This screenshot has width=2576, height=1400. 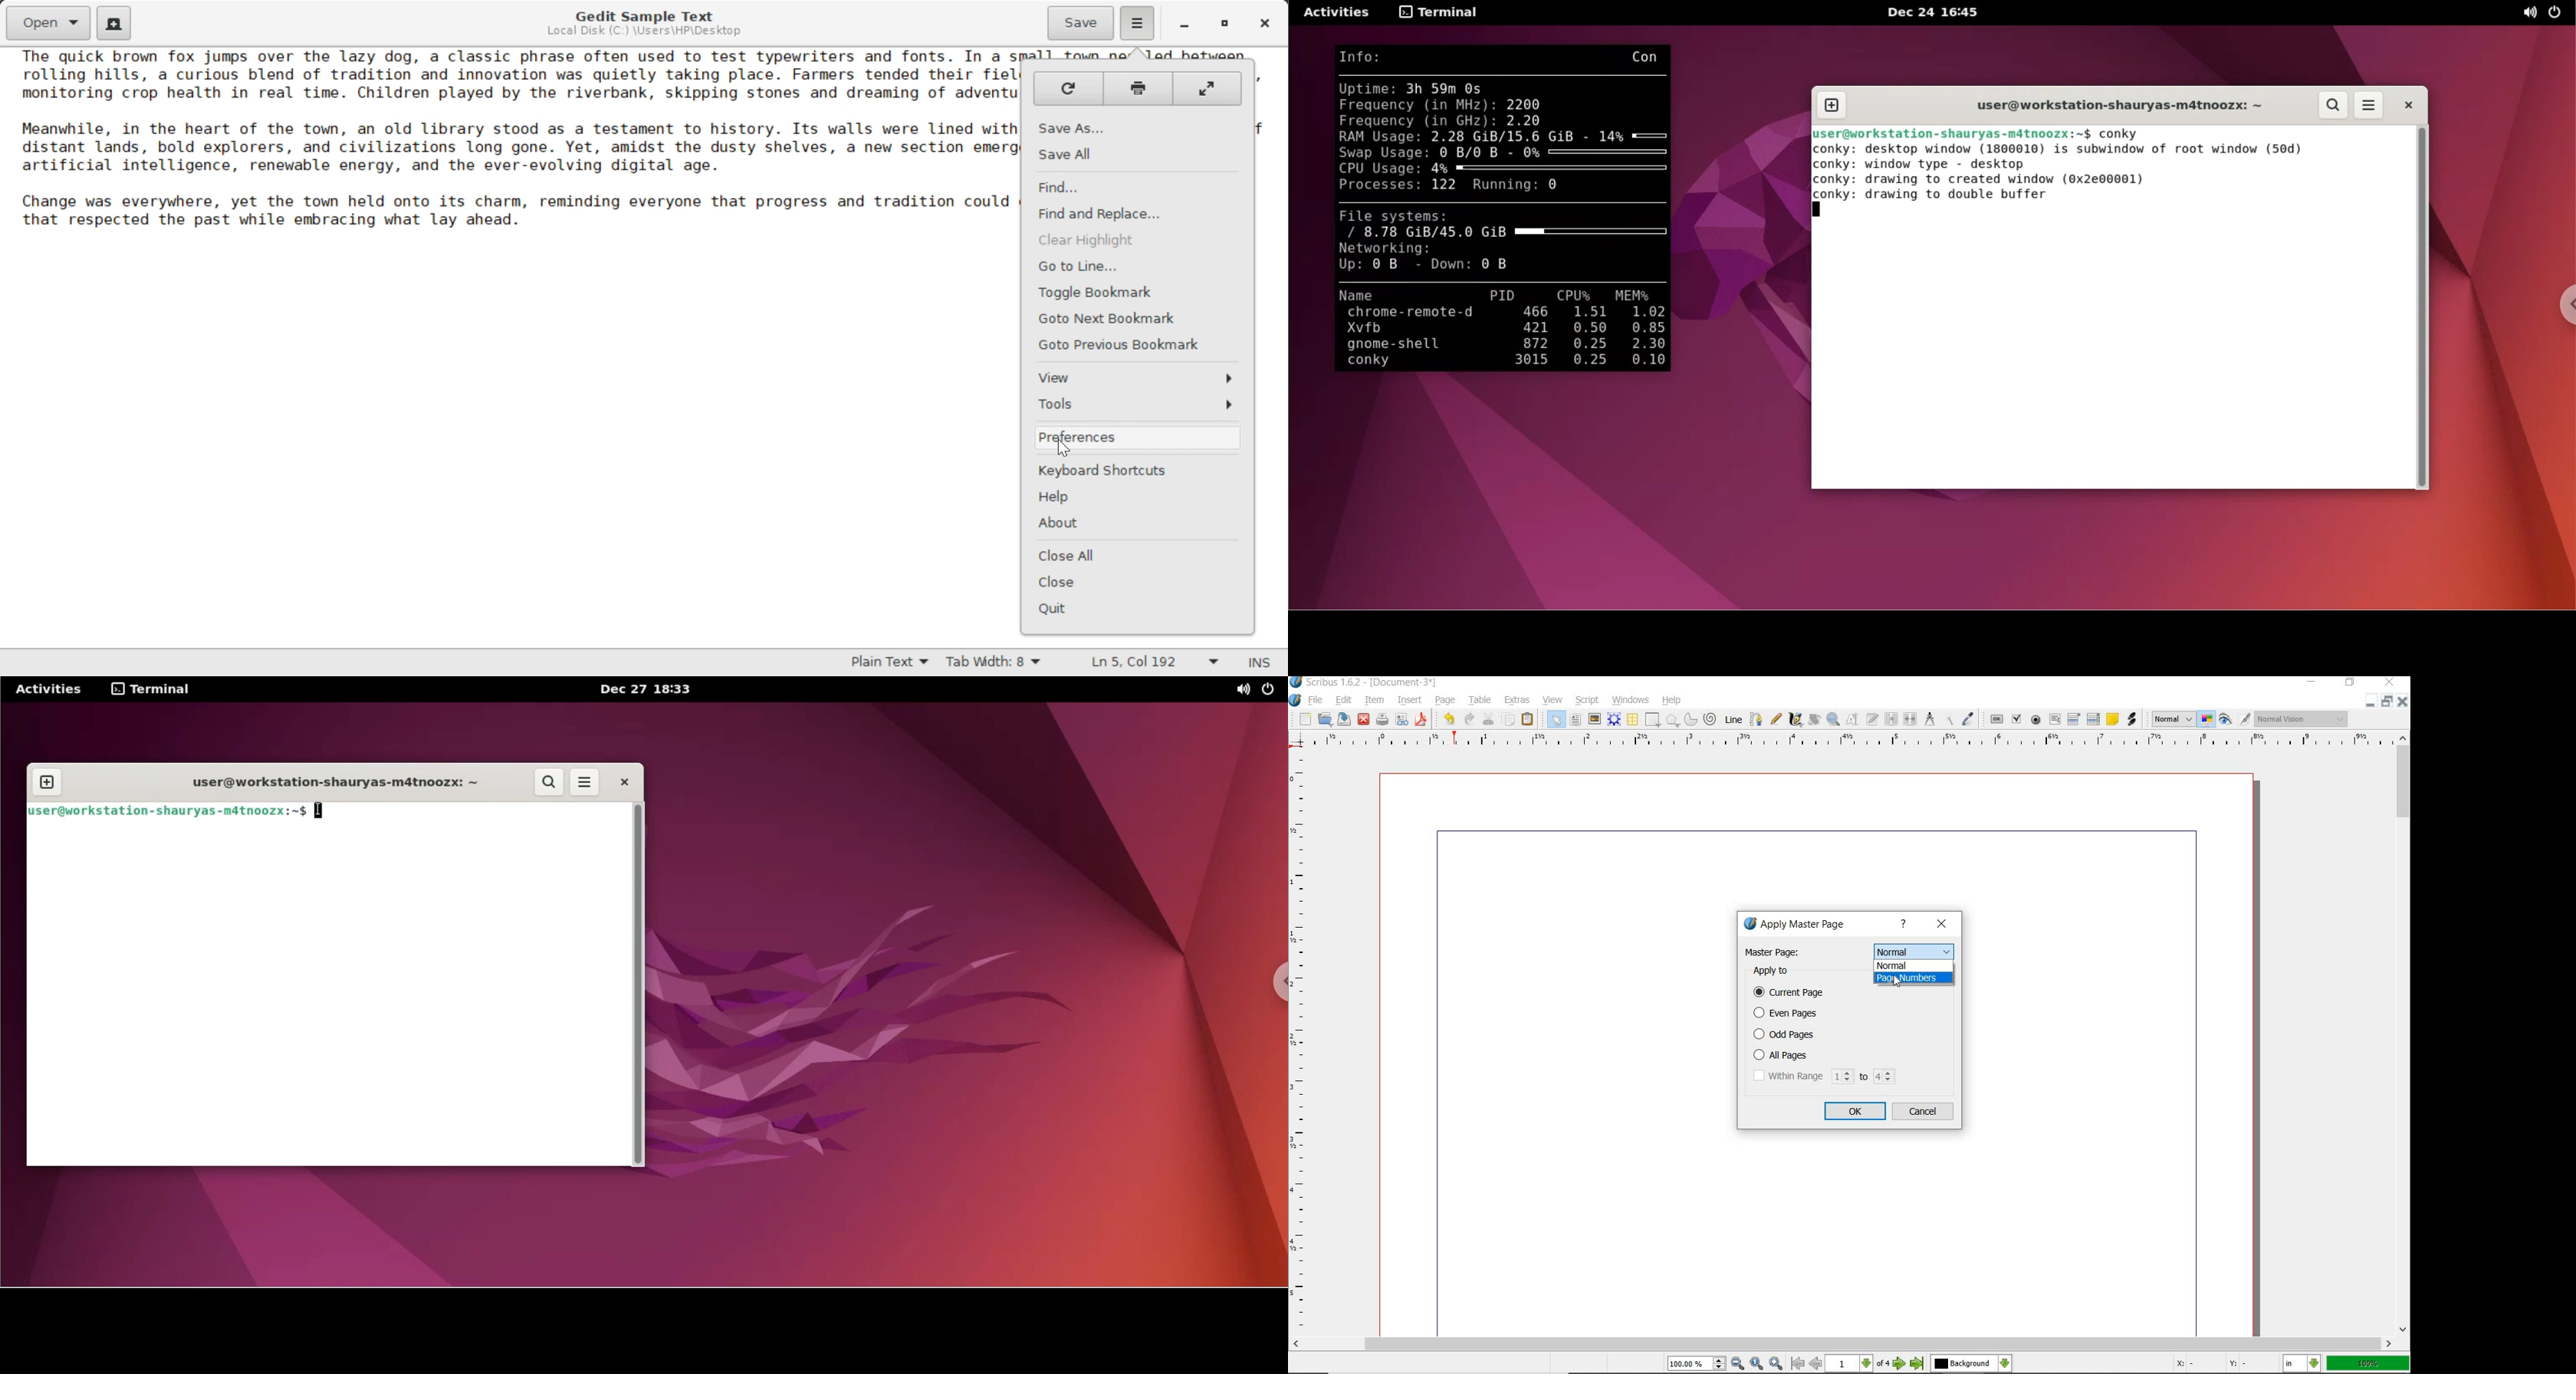 I want to click on close, so click(x=1364, y=719).